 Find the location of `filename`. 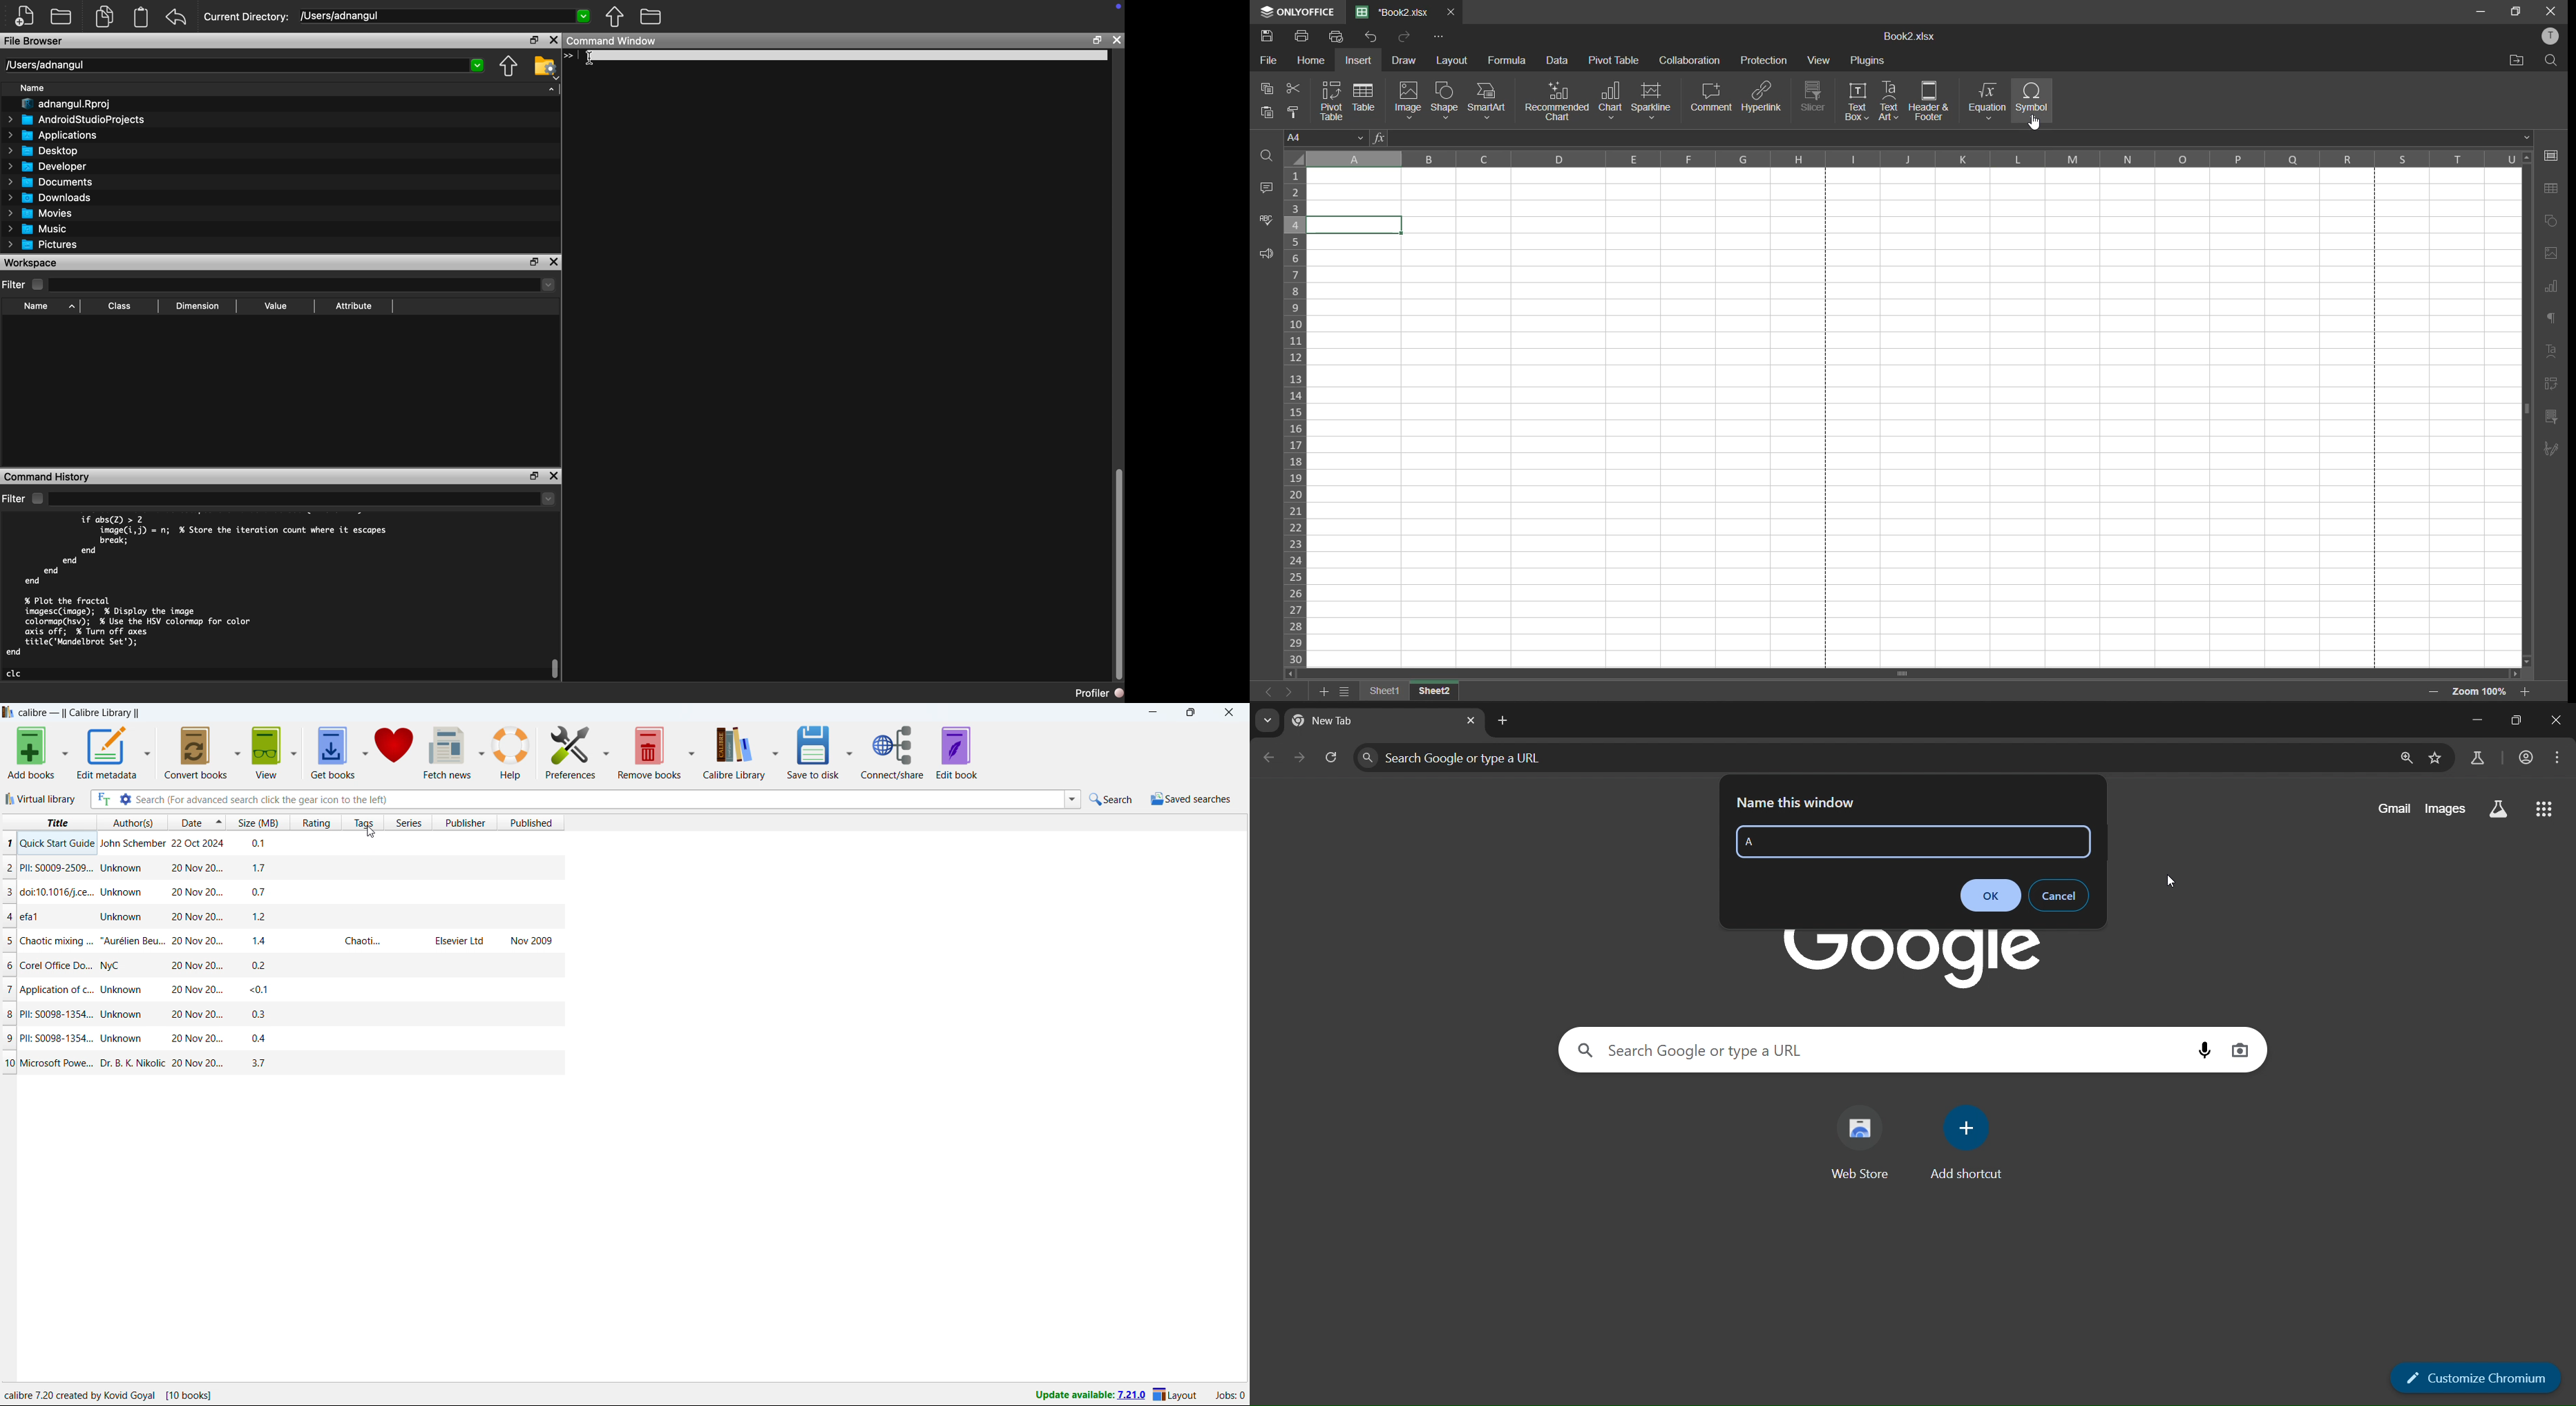

filename is located at coordinates (1393, 12).